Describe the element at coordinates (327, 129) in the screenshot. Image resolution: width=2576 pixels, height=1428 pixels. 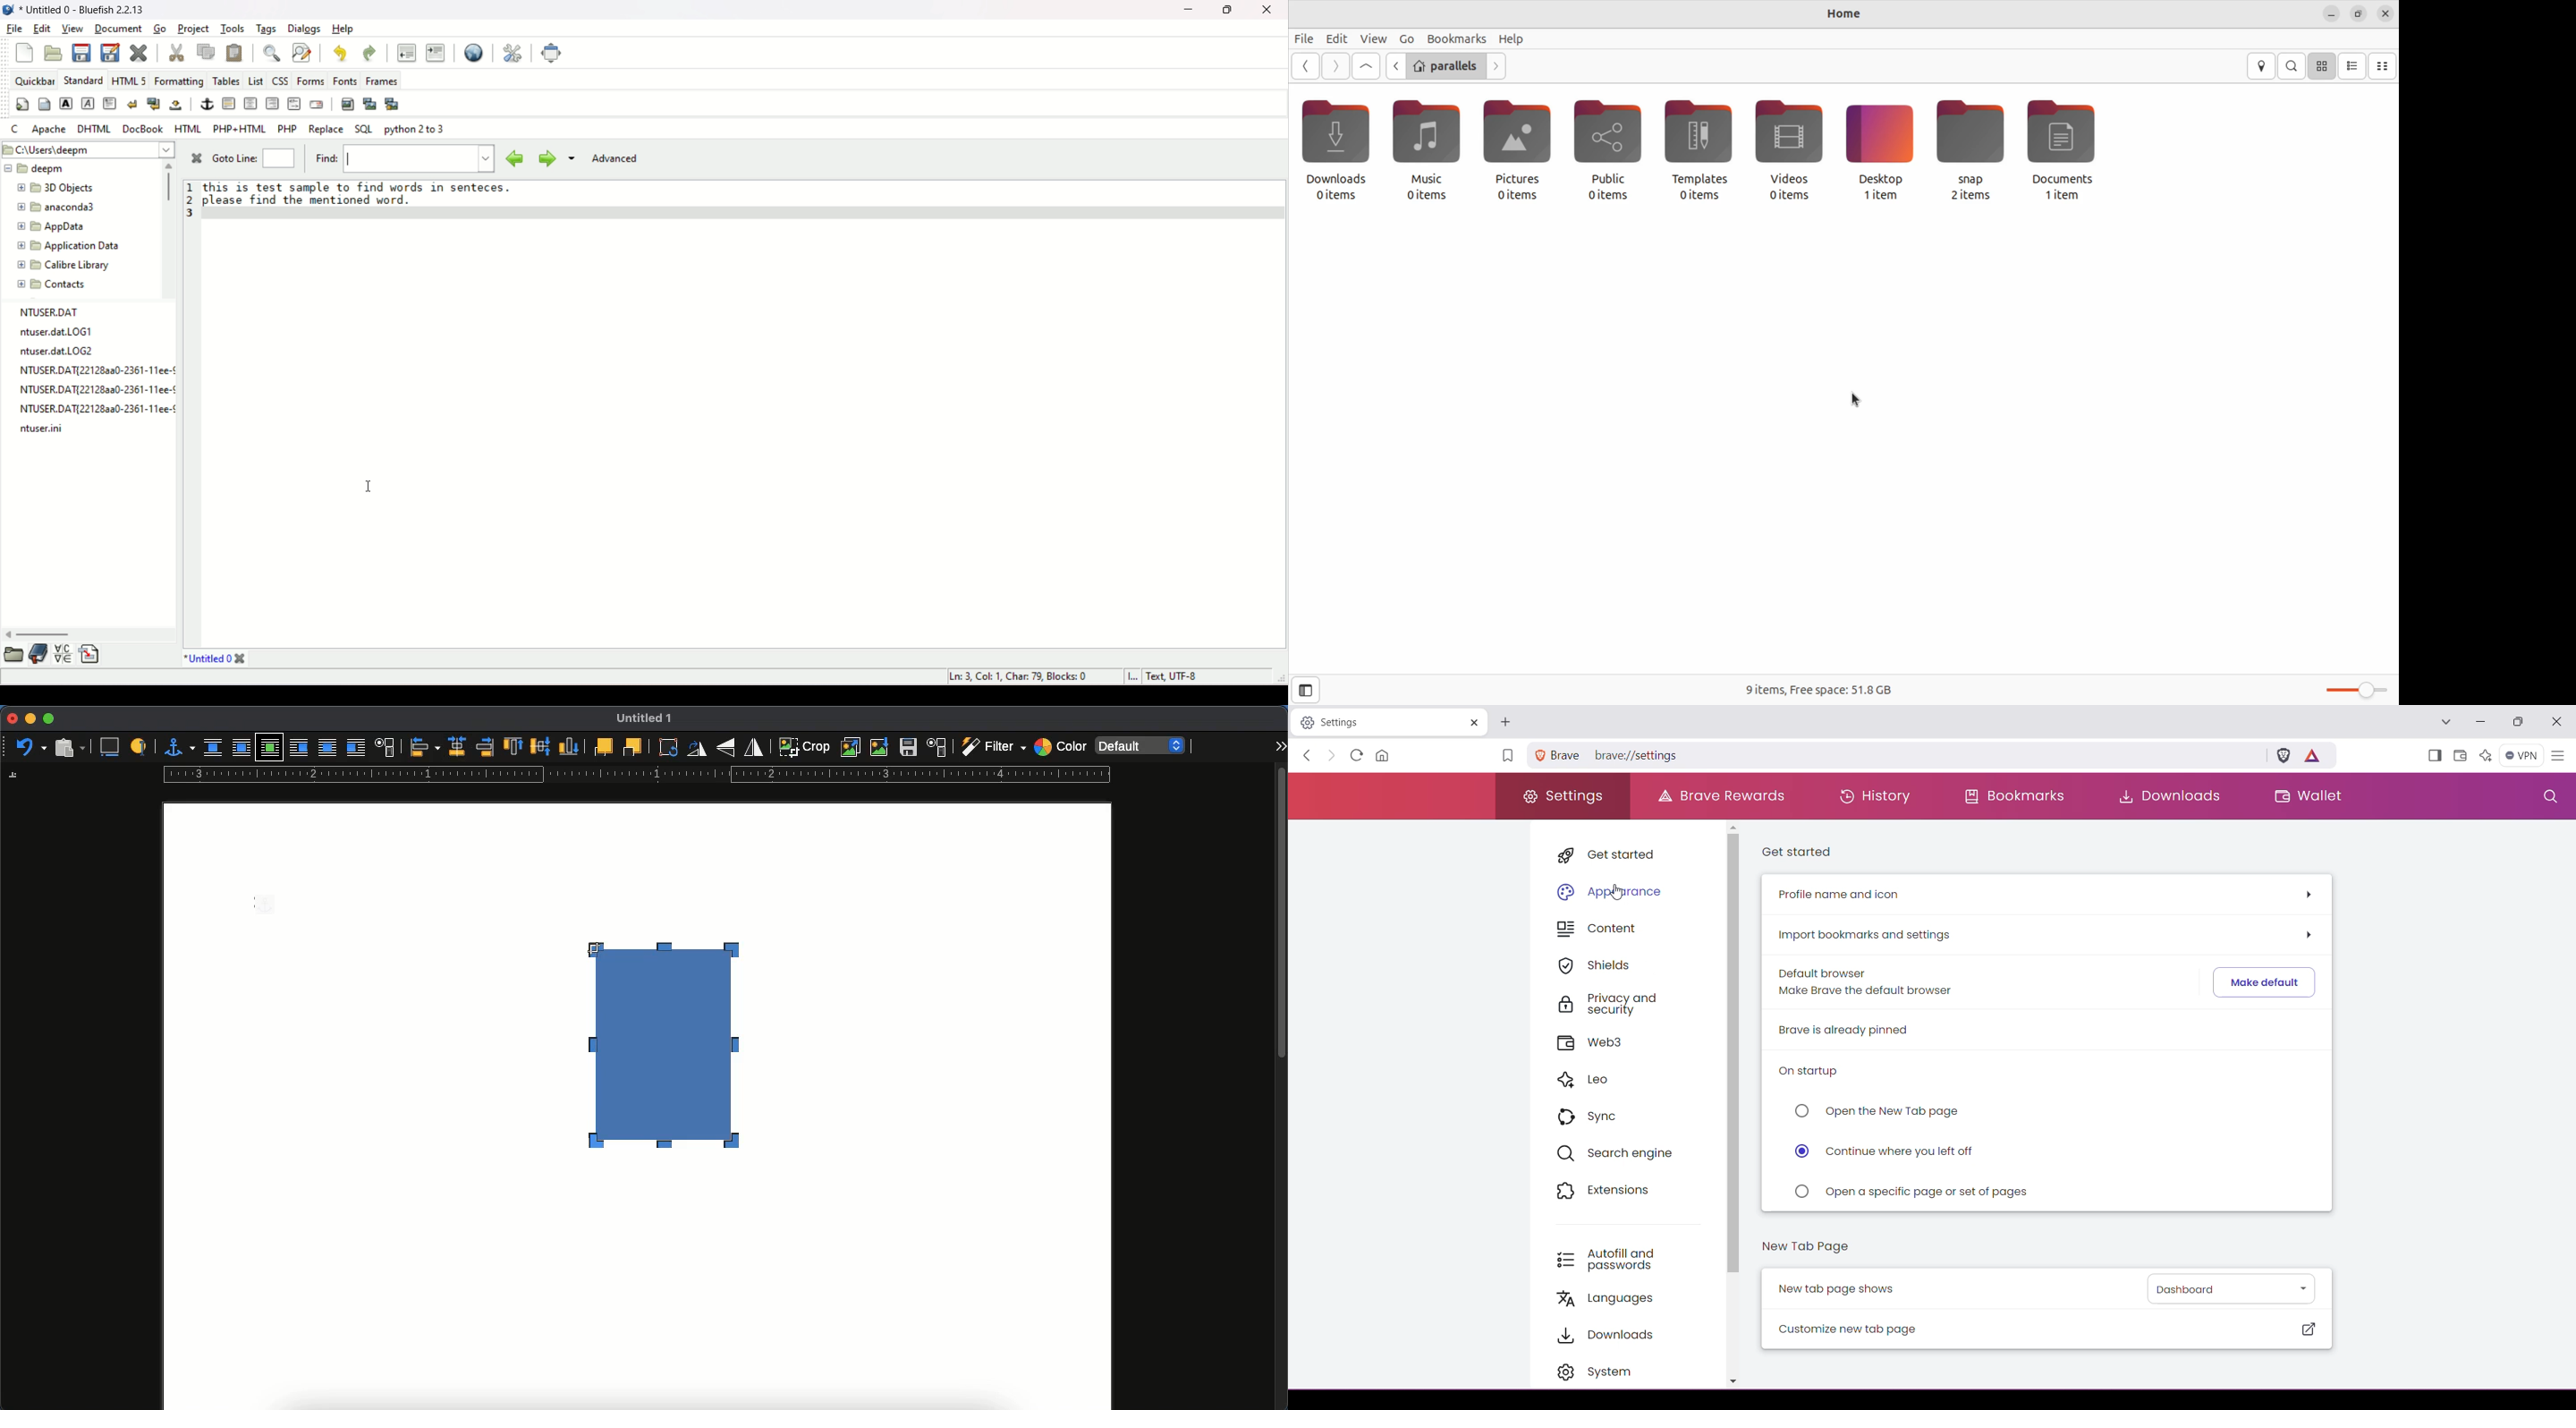
I see `replace` at that location.